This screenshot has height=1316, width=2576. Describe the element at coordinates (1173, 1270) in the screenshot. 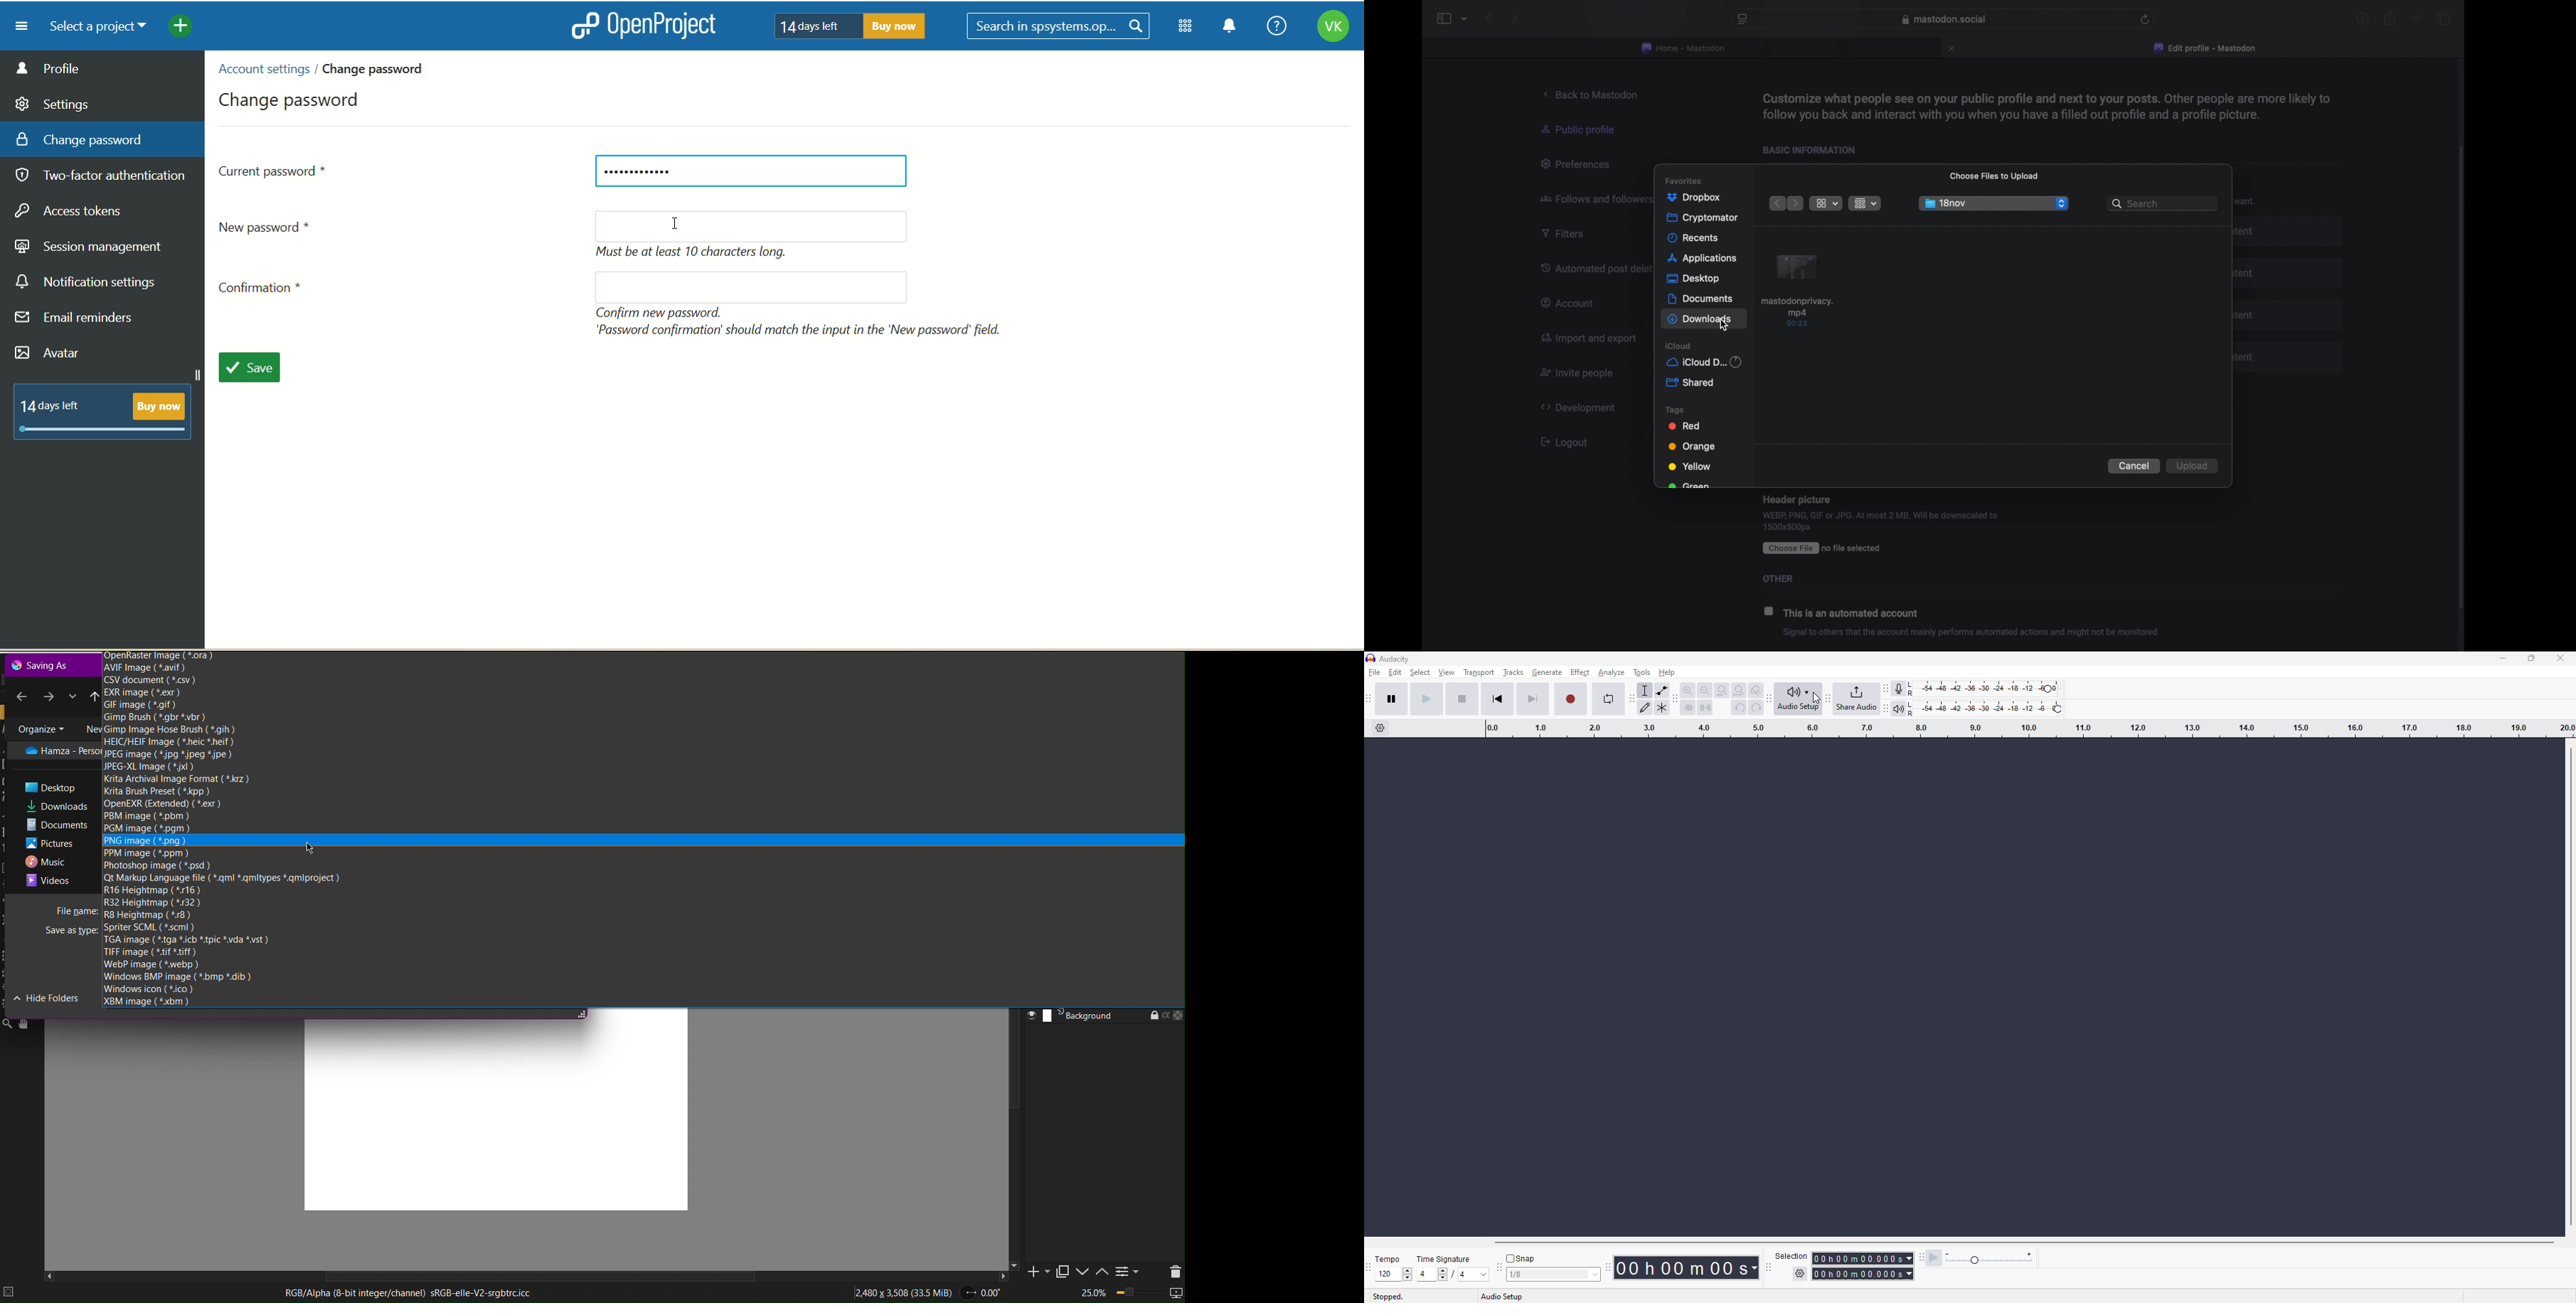

I see `Delete` at that location.